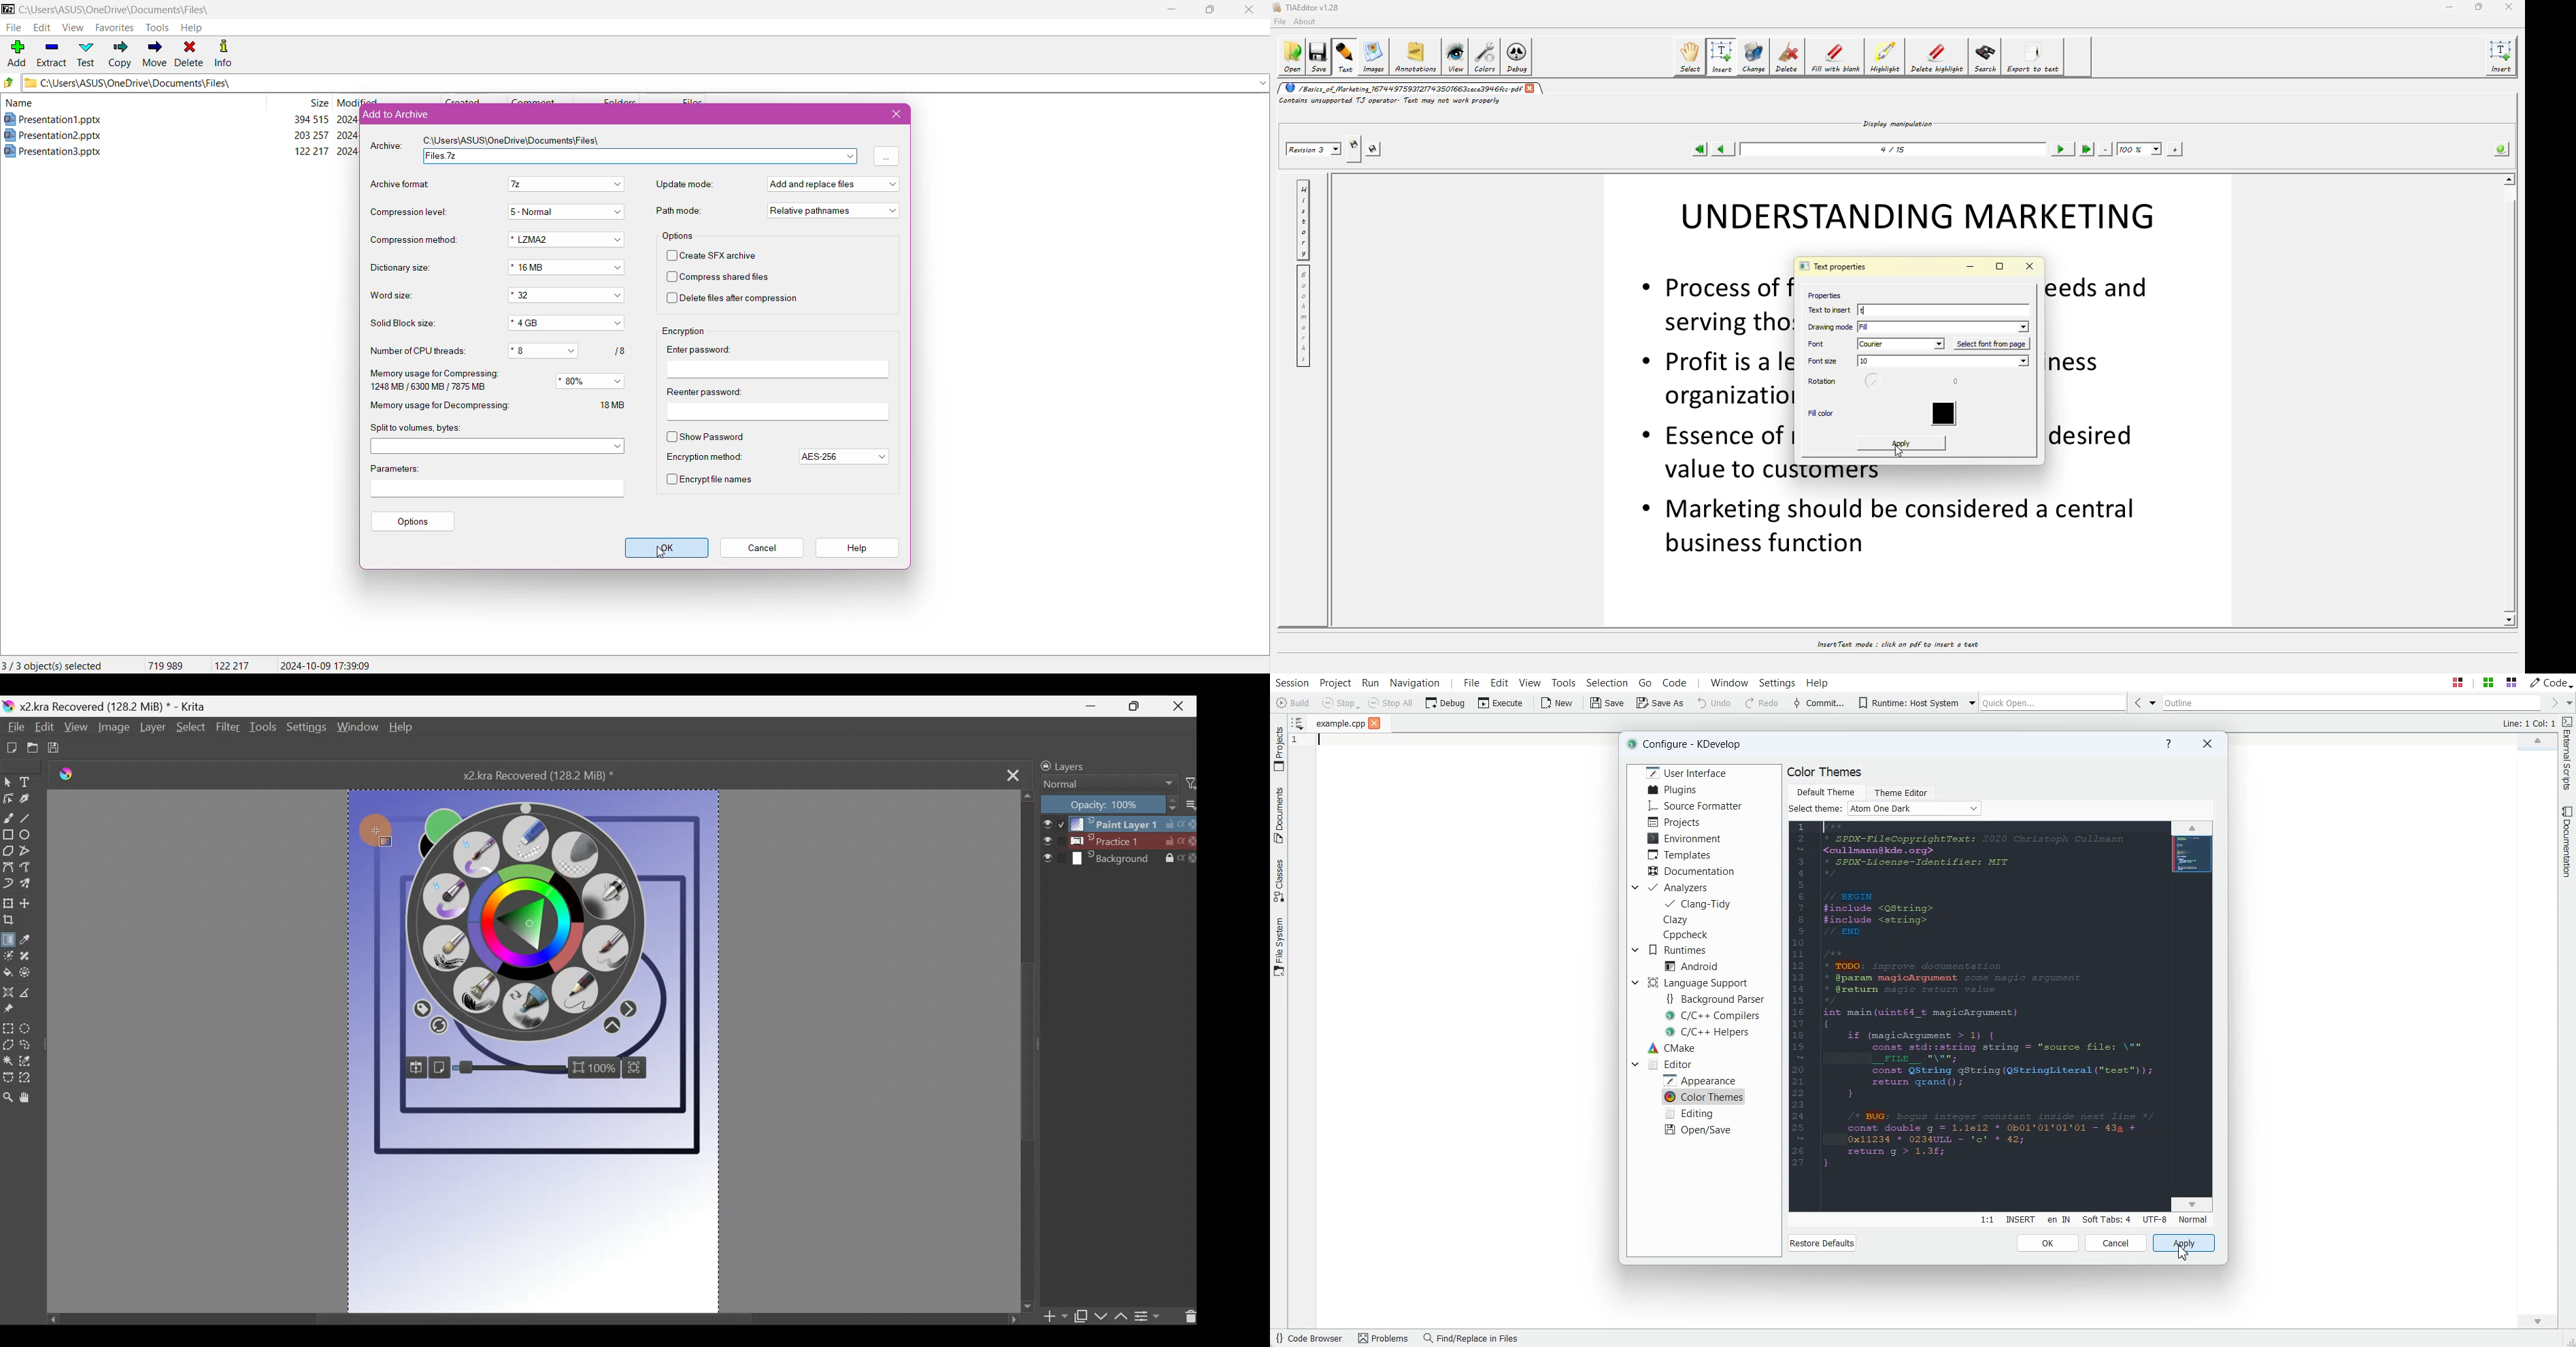 The image size is (2576, 1372). Describe the element at coordinates (2140, 148) in the screenshot. I see `100%` at that location.